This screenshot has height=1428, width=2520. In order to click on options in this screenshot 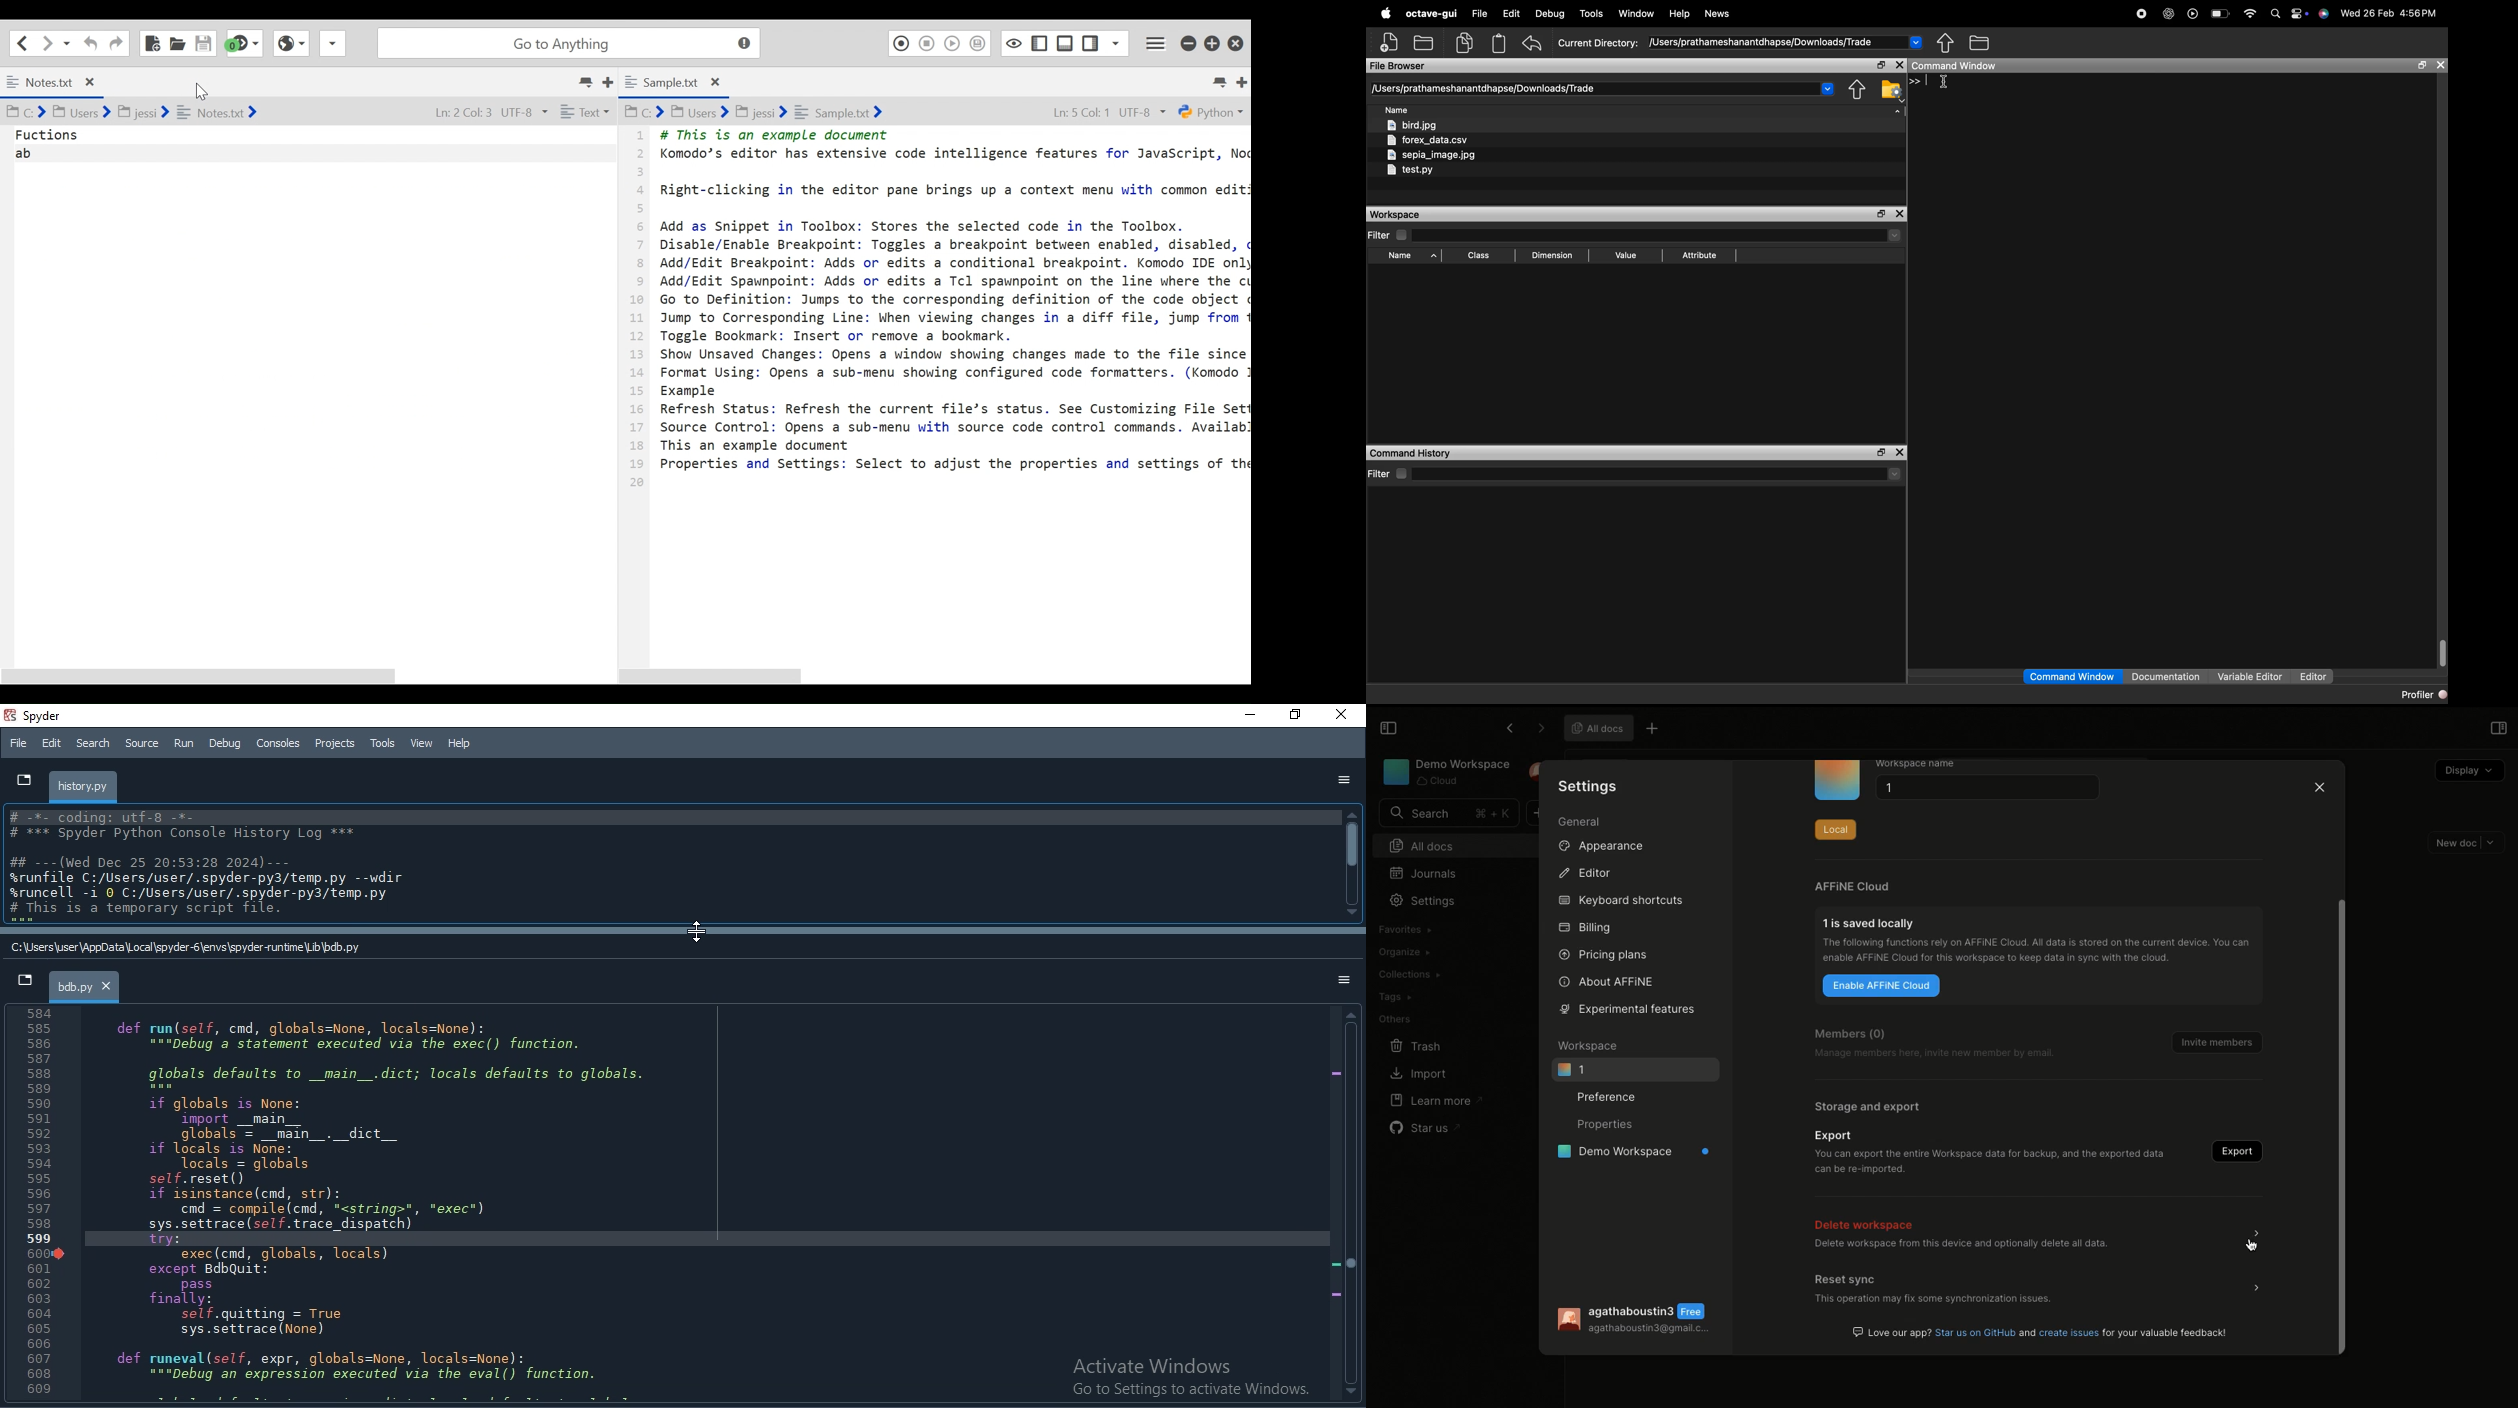, I will do `click(1338, 981)`.